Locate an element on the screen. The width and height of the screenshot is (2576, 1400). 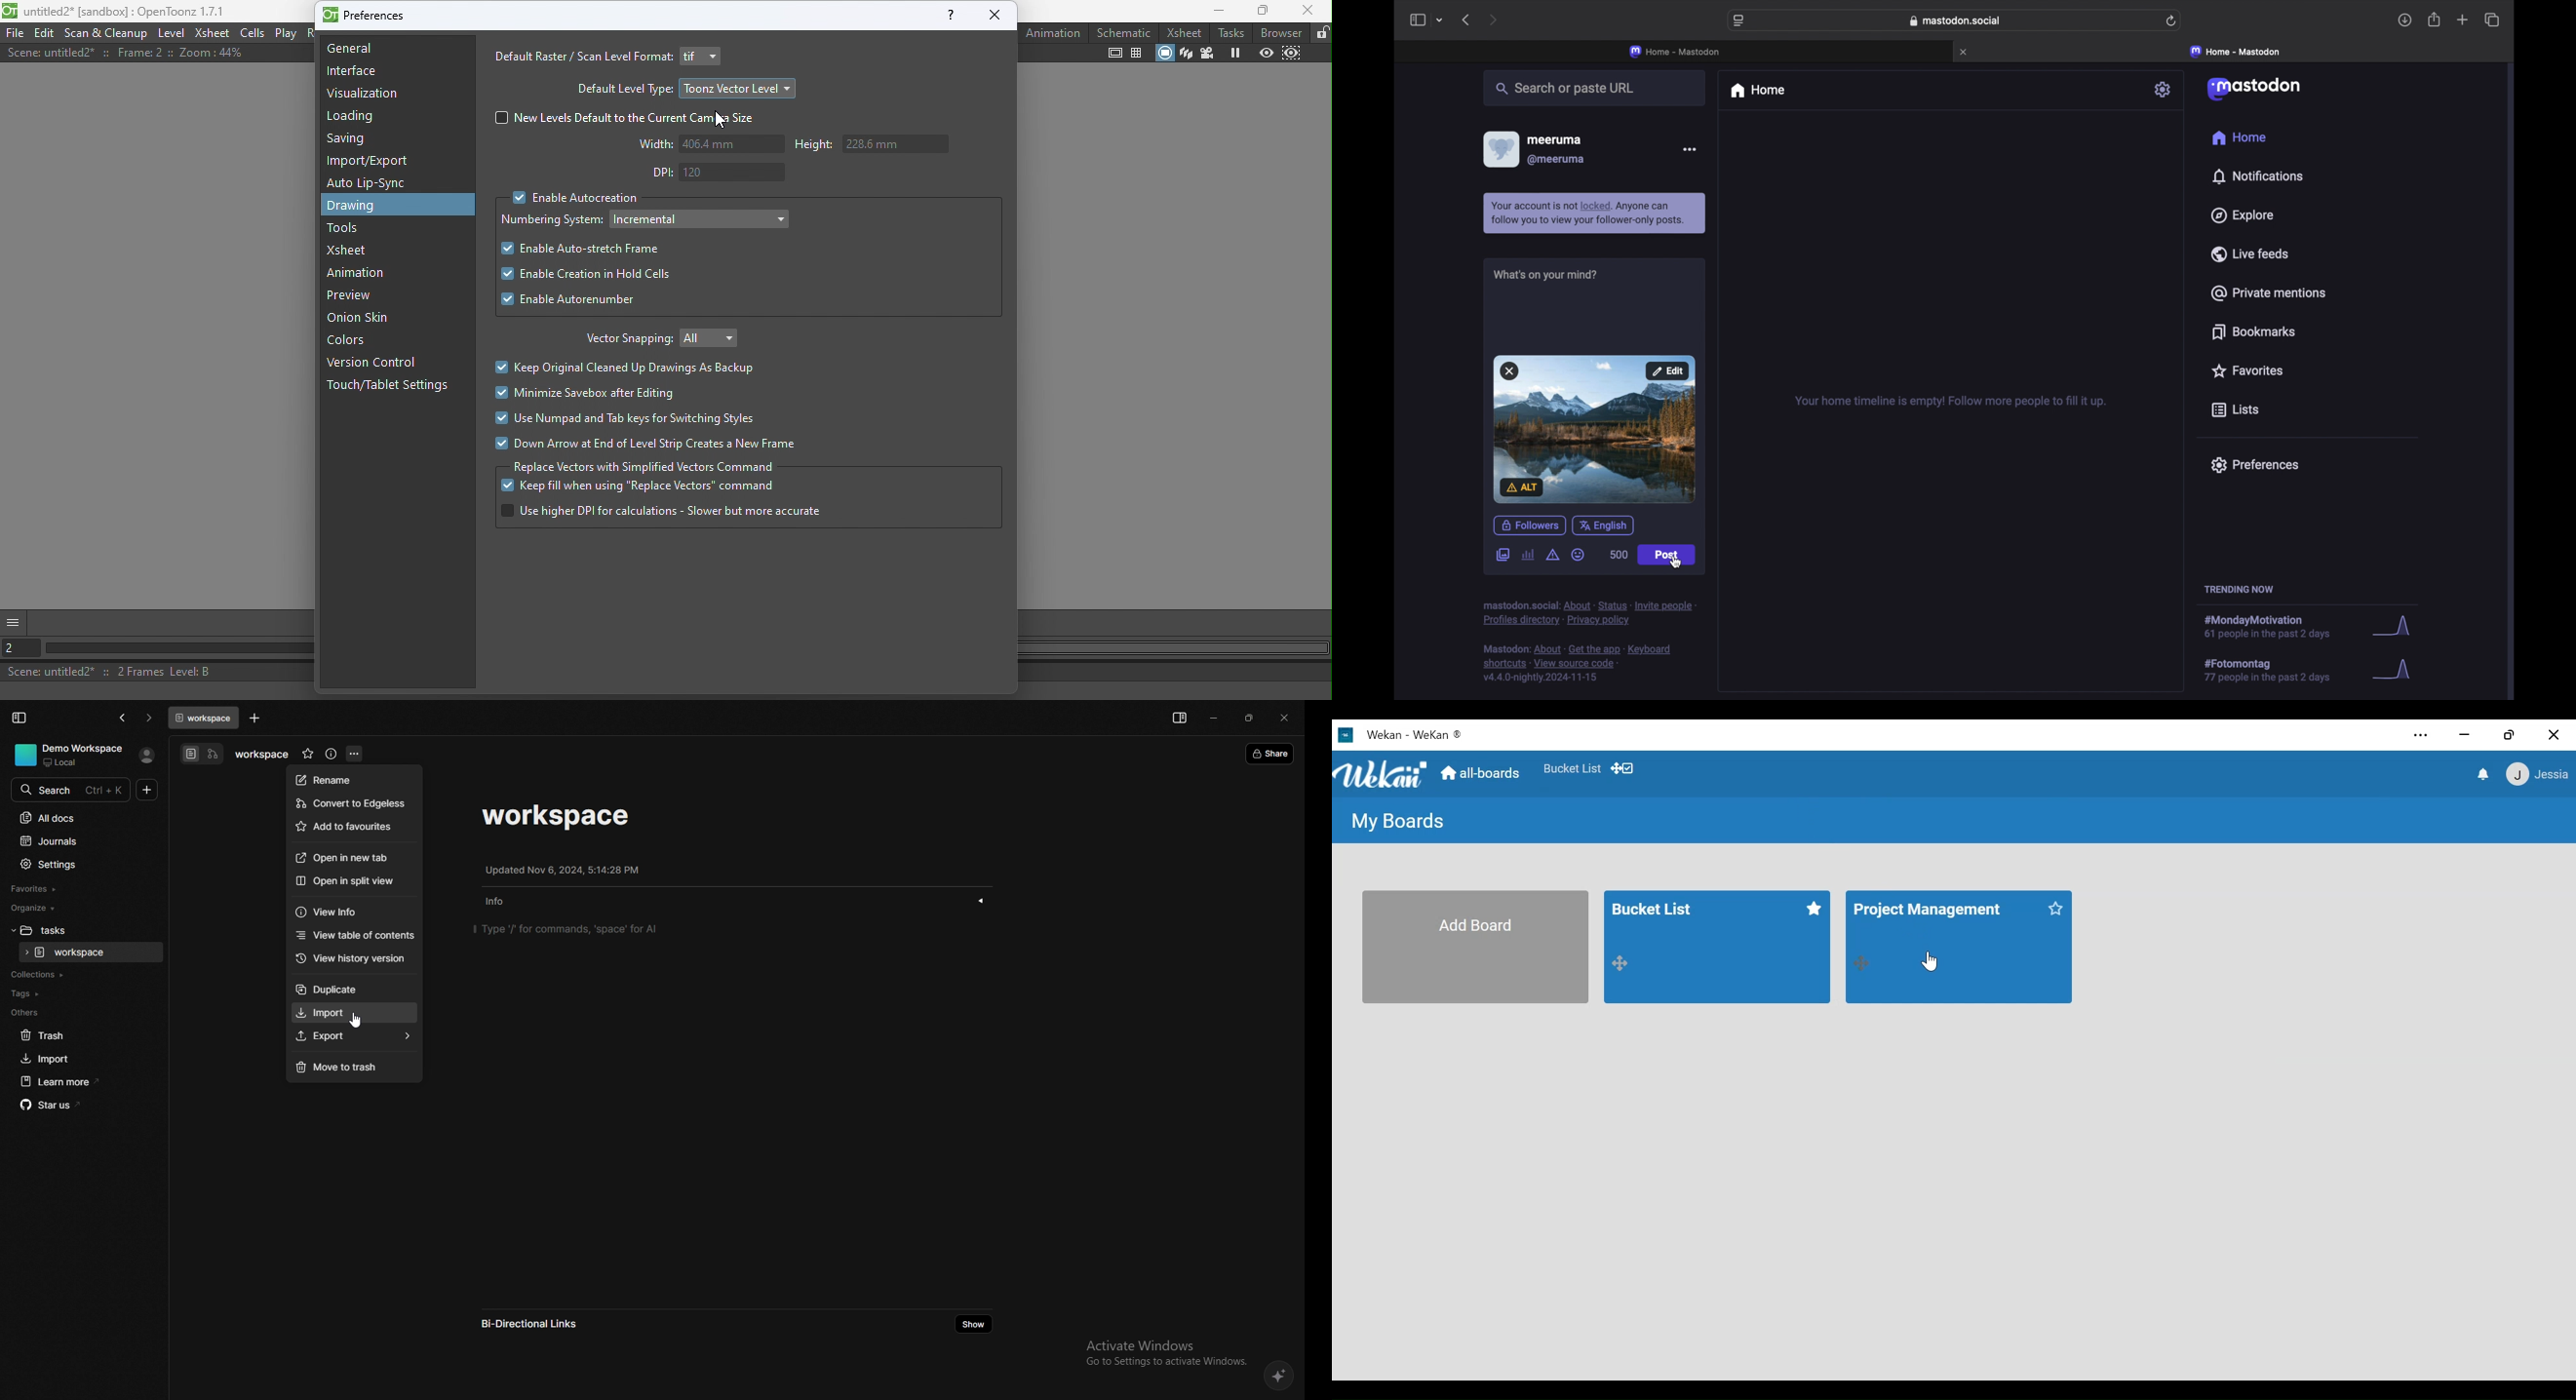
Keep fill when using "replace vectors" command is located at coordinates (640, 488).